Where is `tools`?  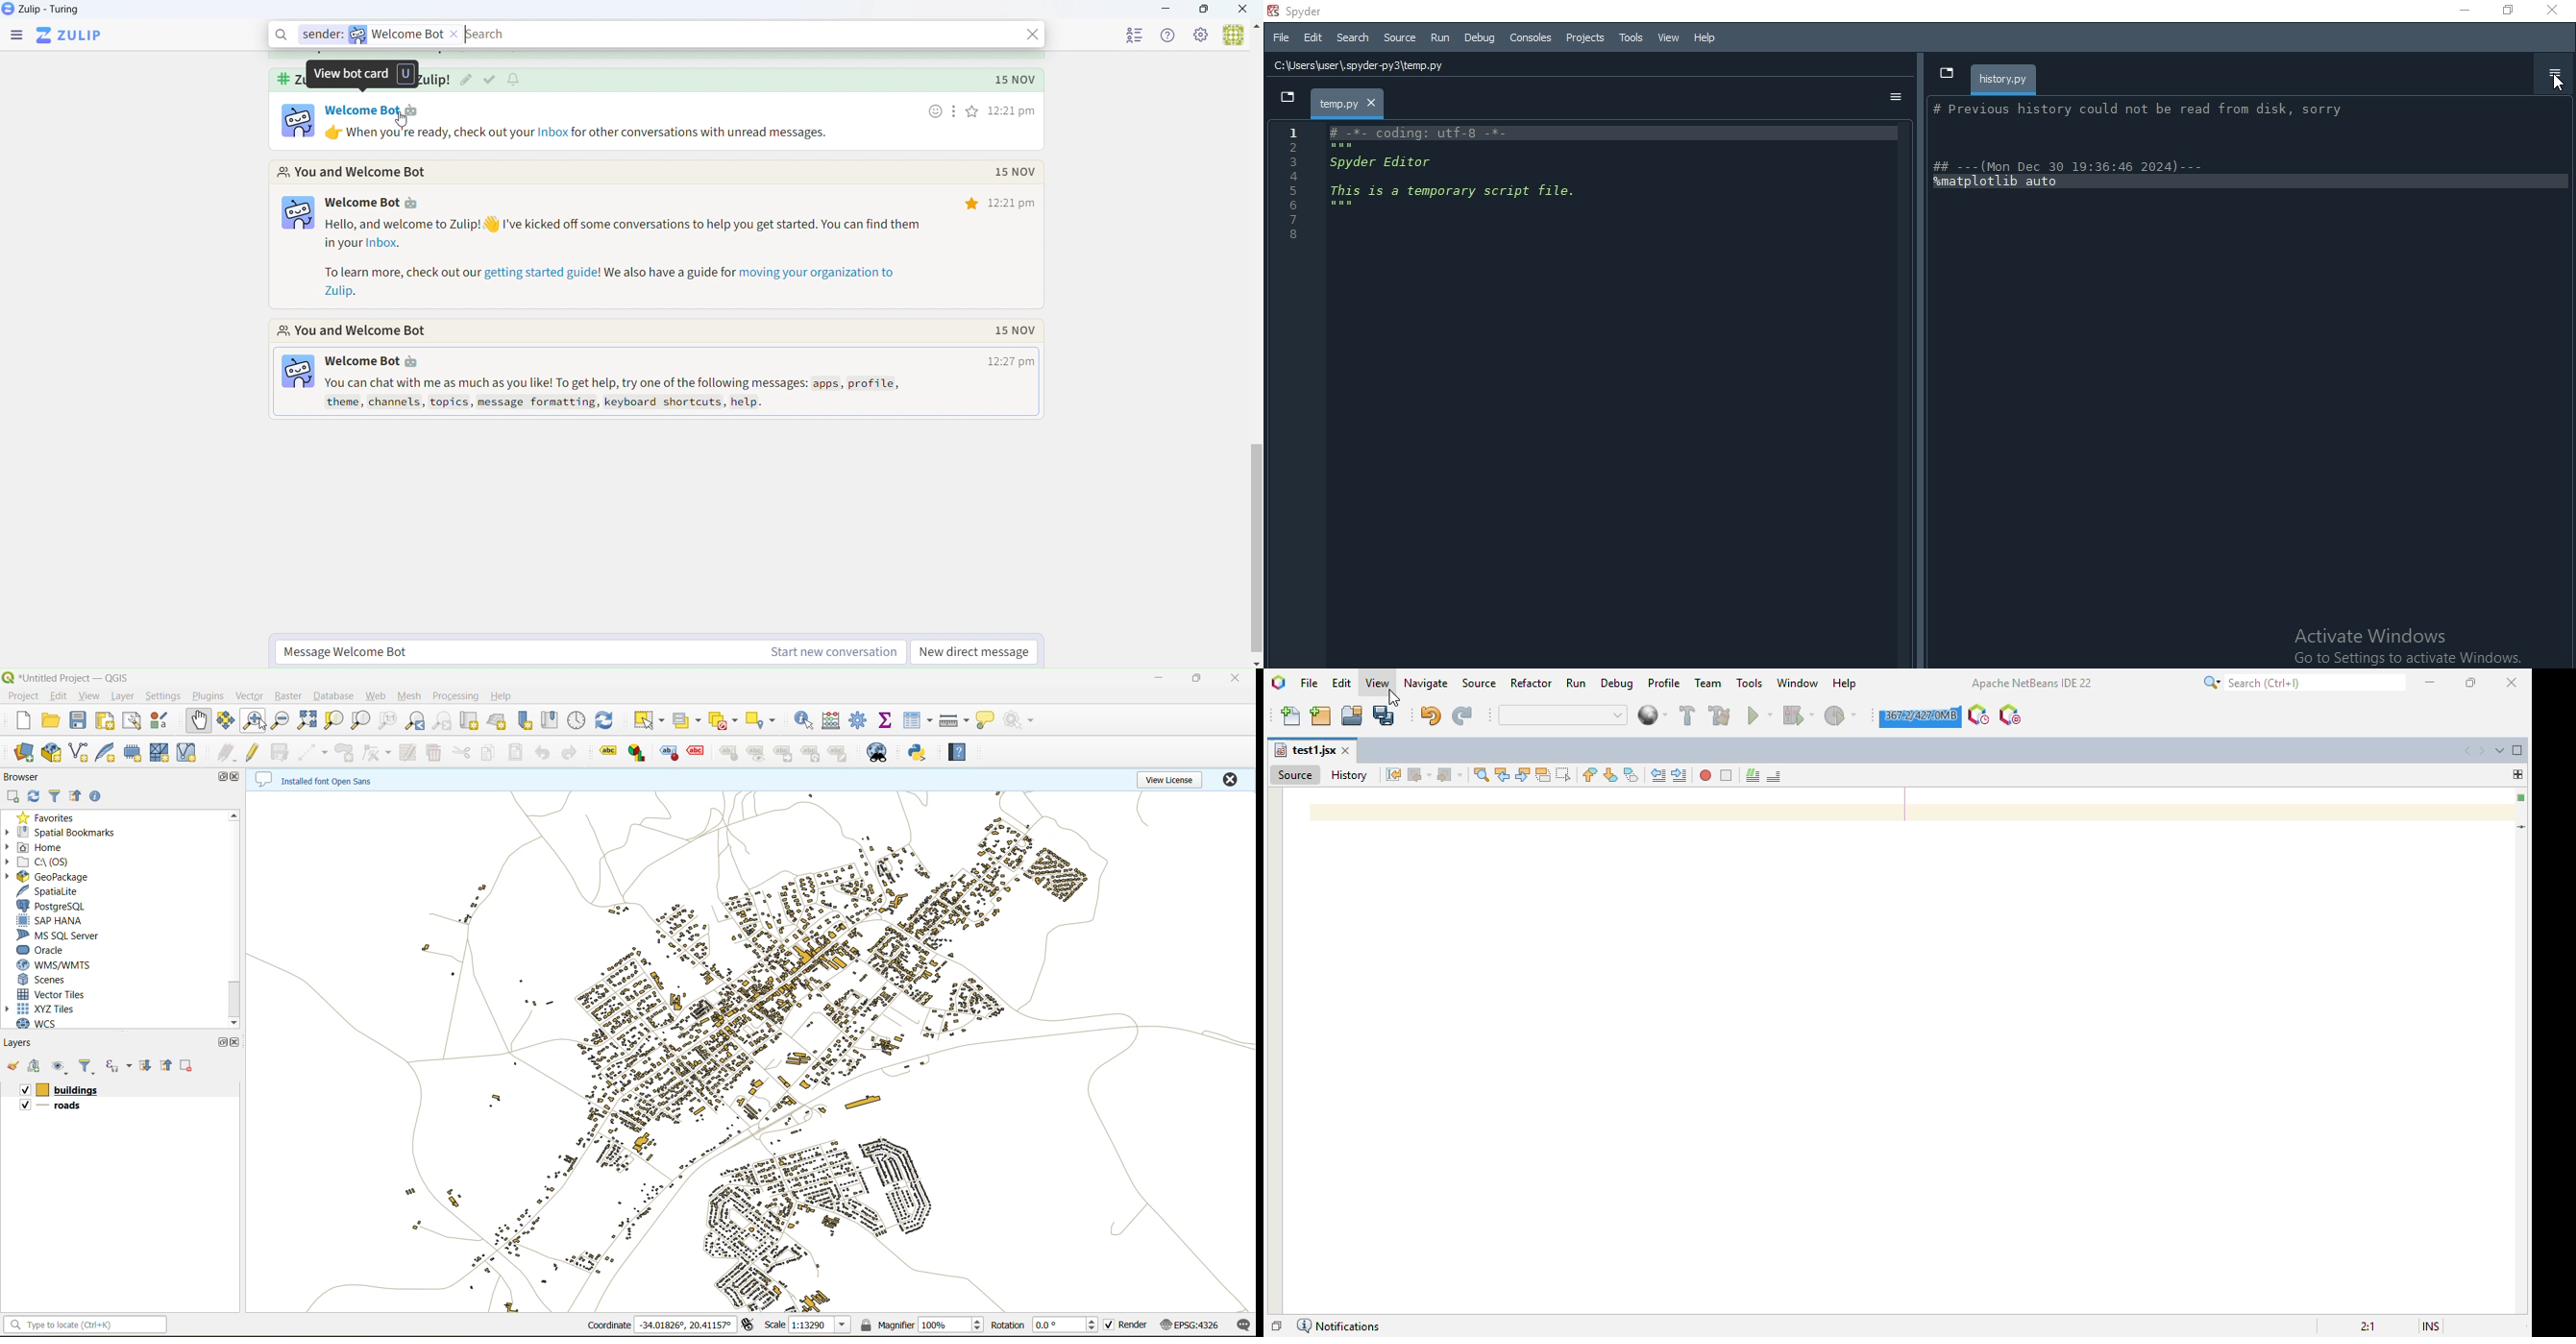
tools is located at coordinates (1750, 681).